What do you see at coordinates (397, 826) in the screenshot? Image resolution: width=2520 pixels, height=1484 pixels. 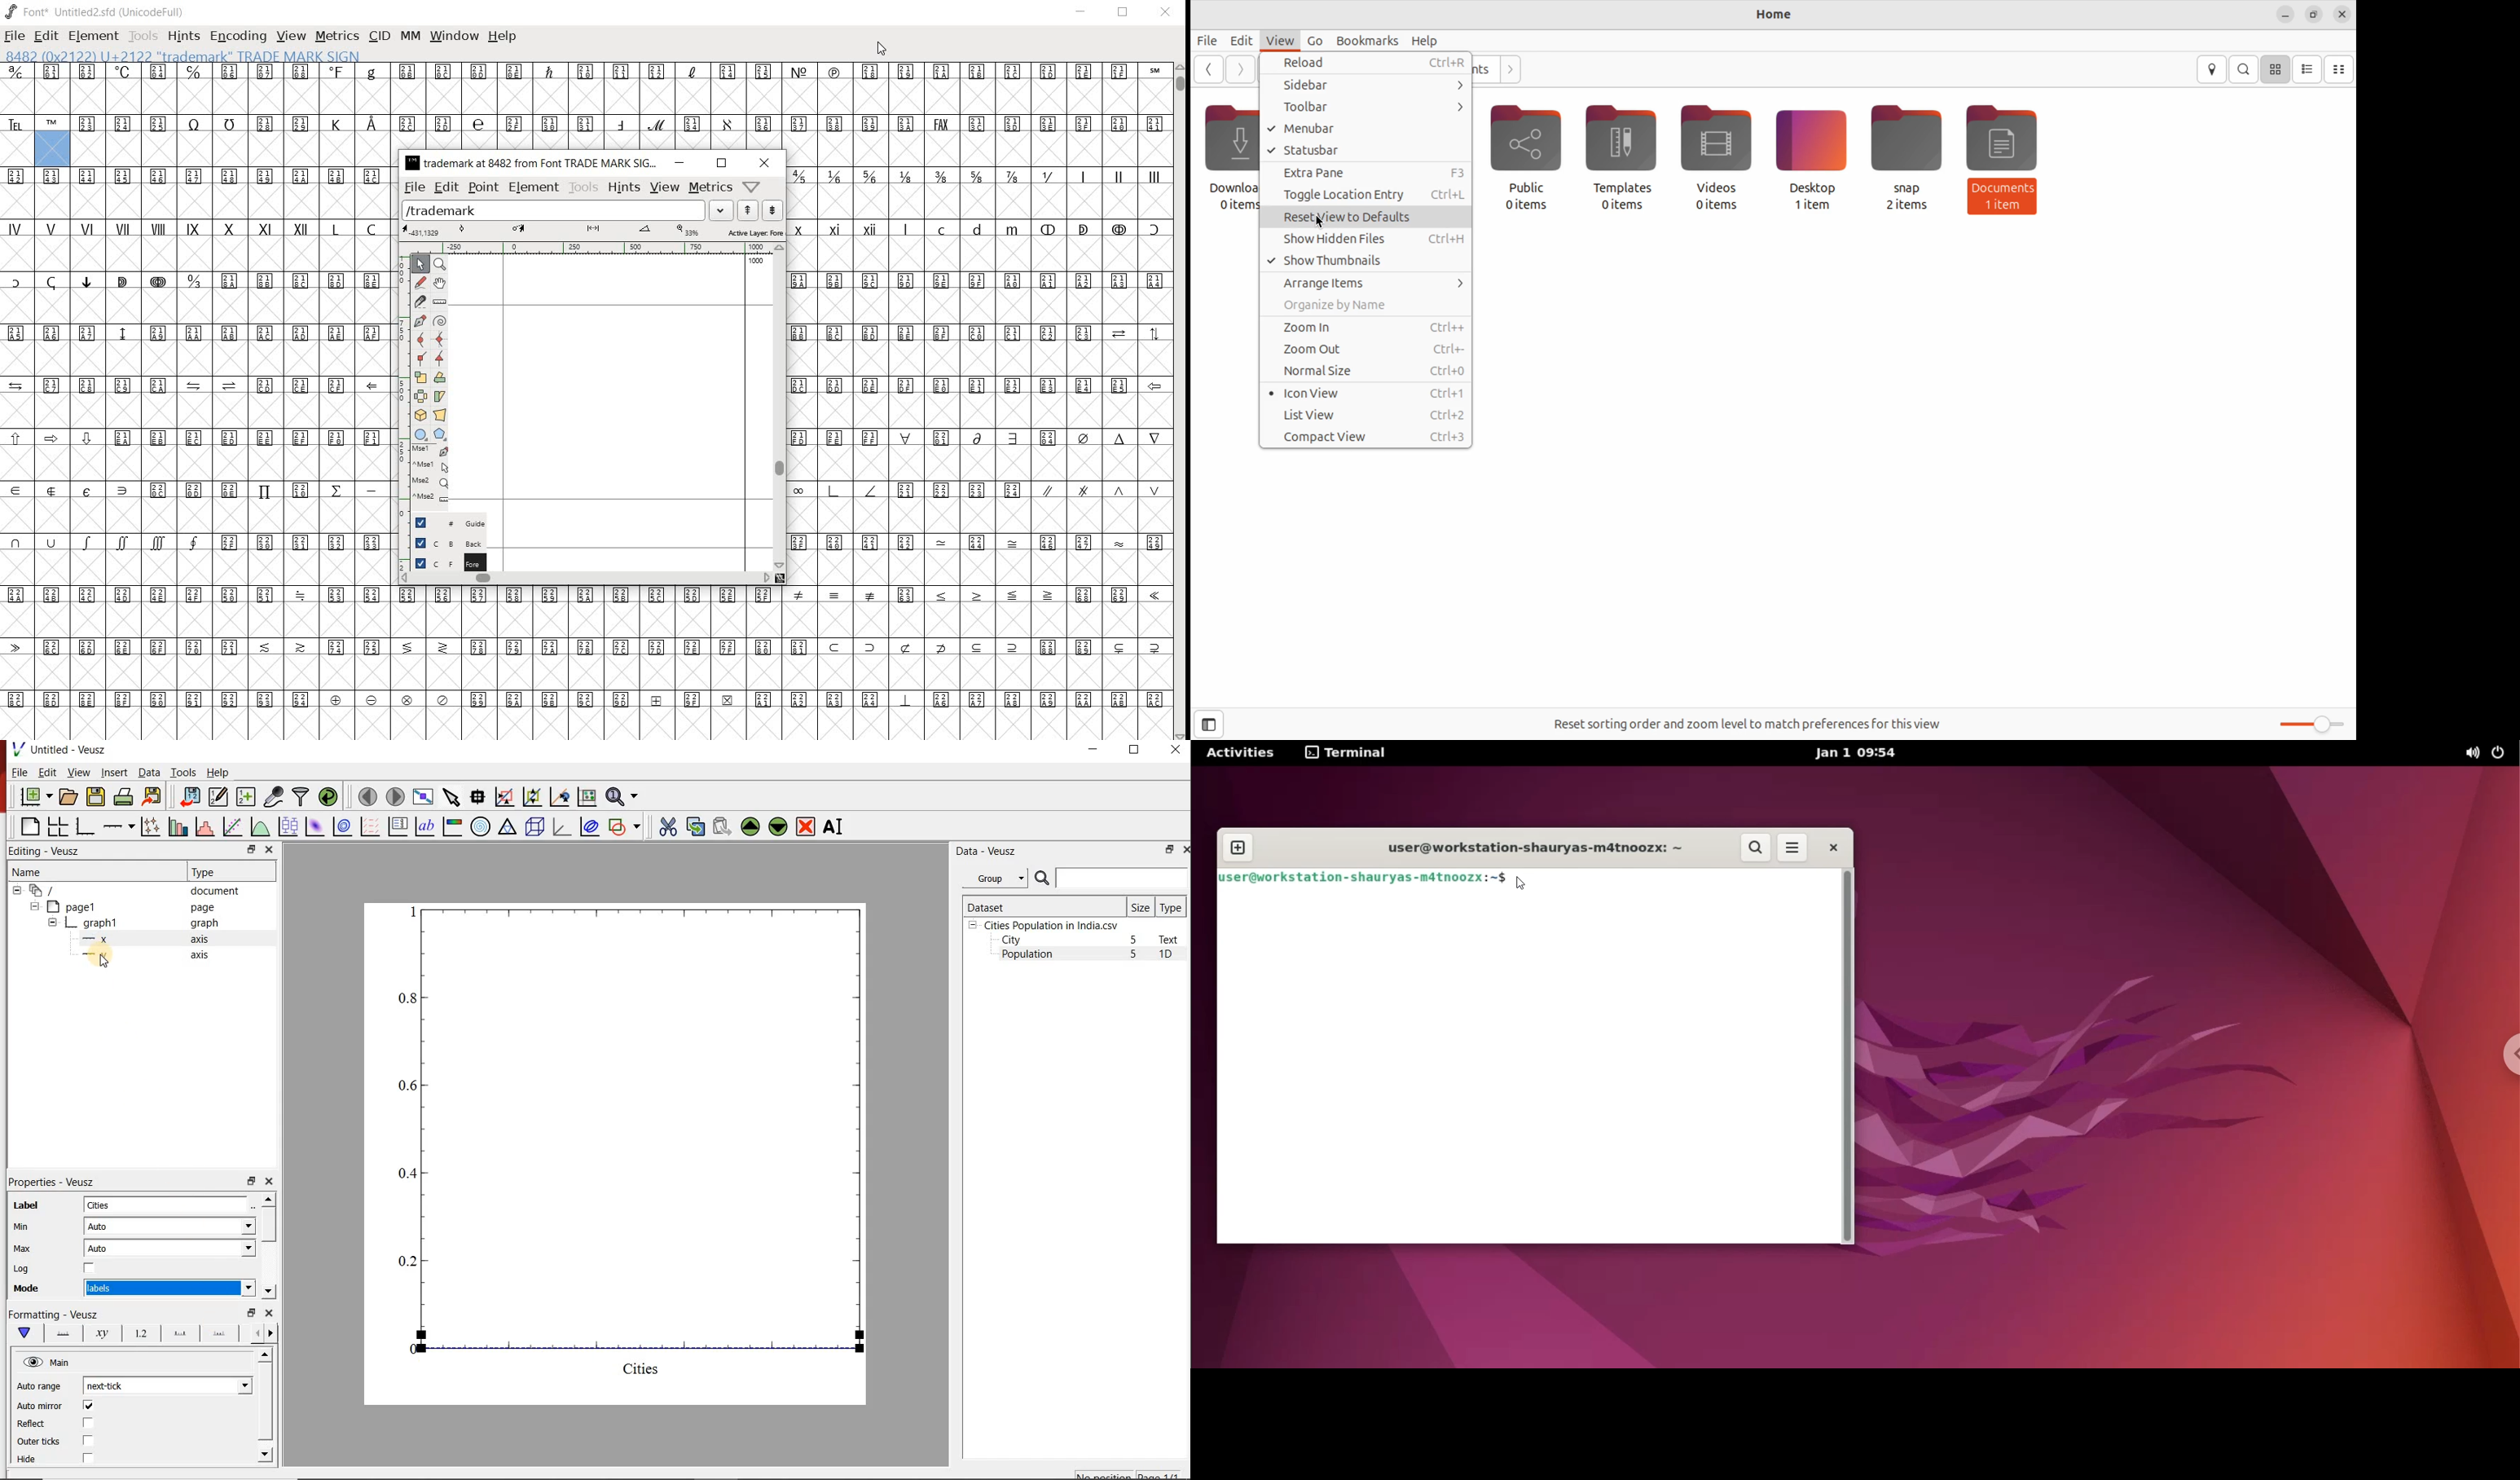 I see `plot key` at bounding box center [397, 826].